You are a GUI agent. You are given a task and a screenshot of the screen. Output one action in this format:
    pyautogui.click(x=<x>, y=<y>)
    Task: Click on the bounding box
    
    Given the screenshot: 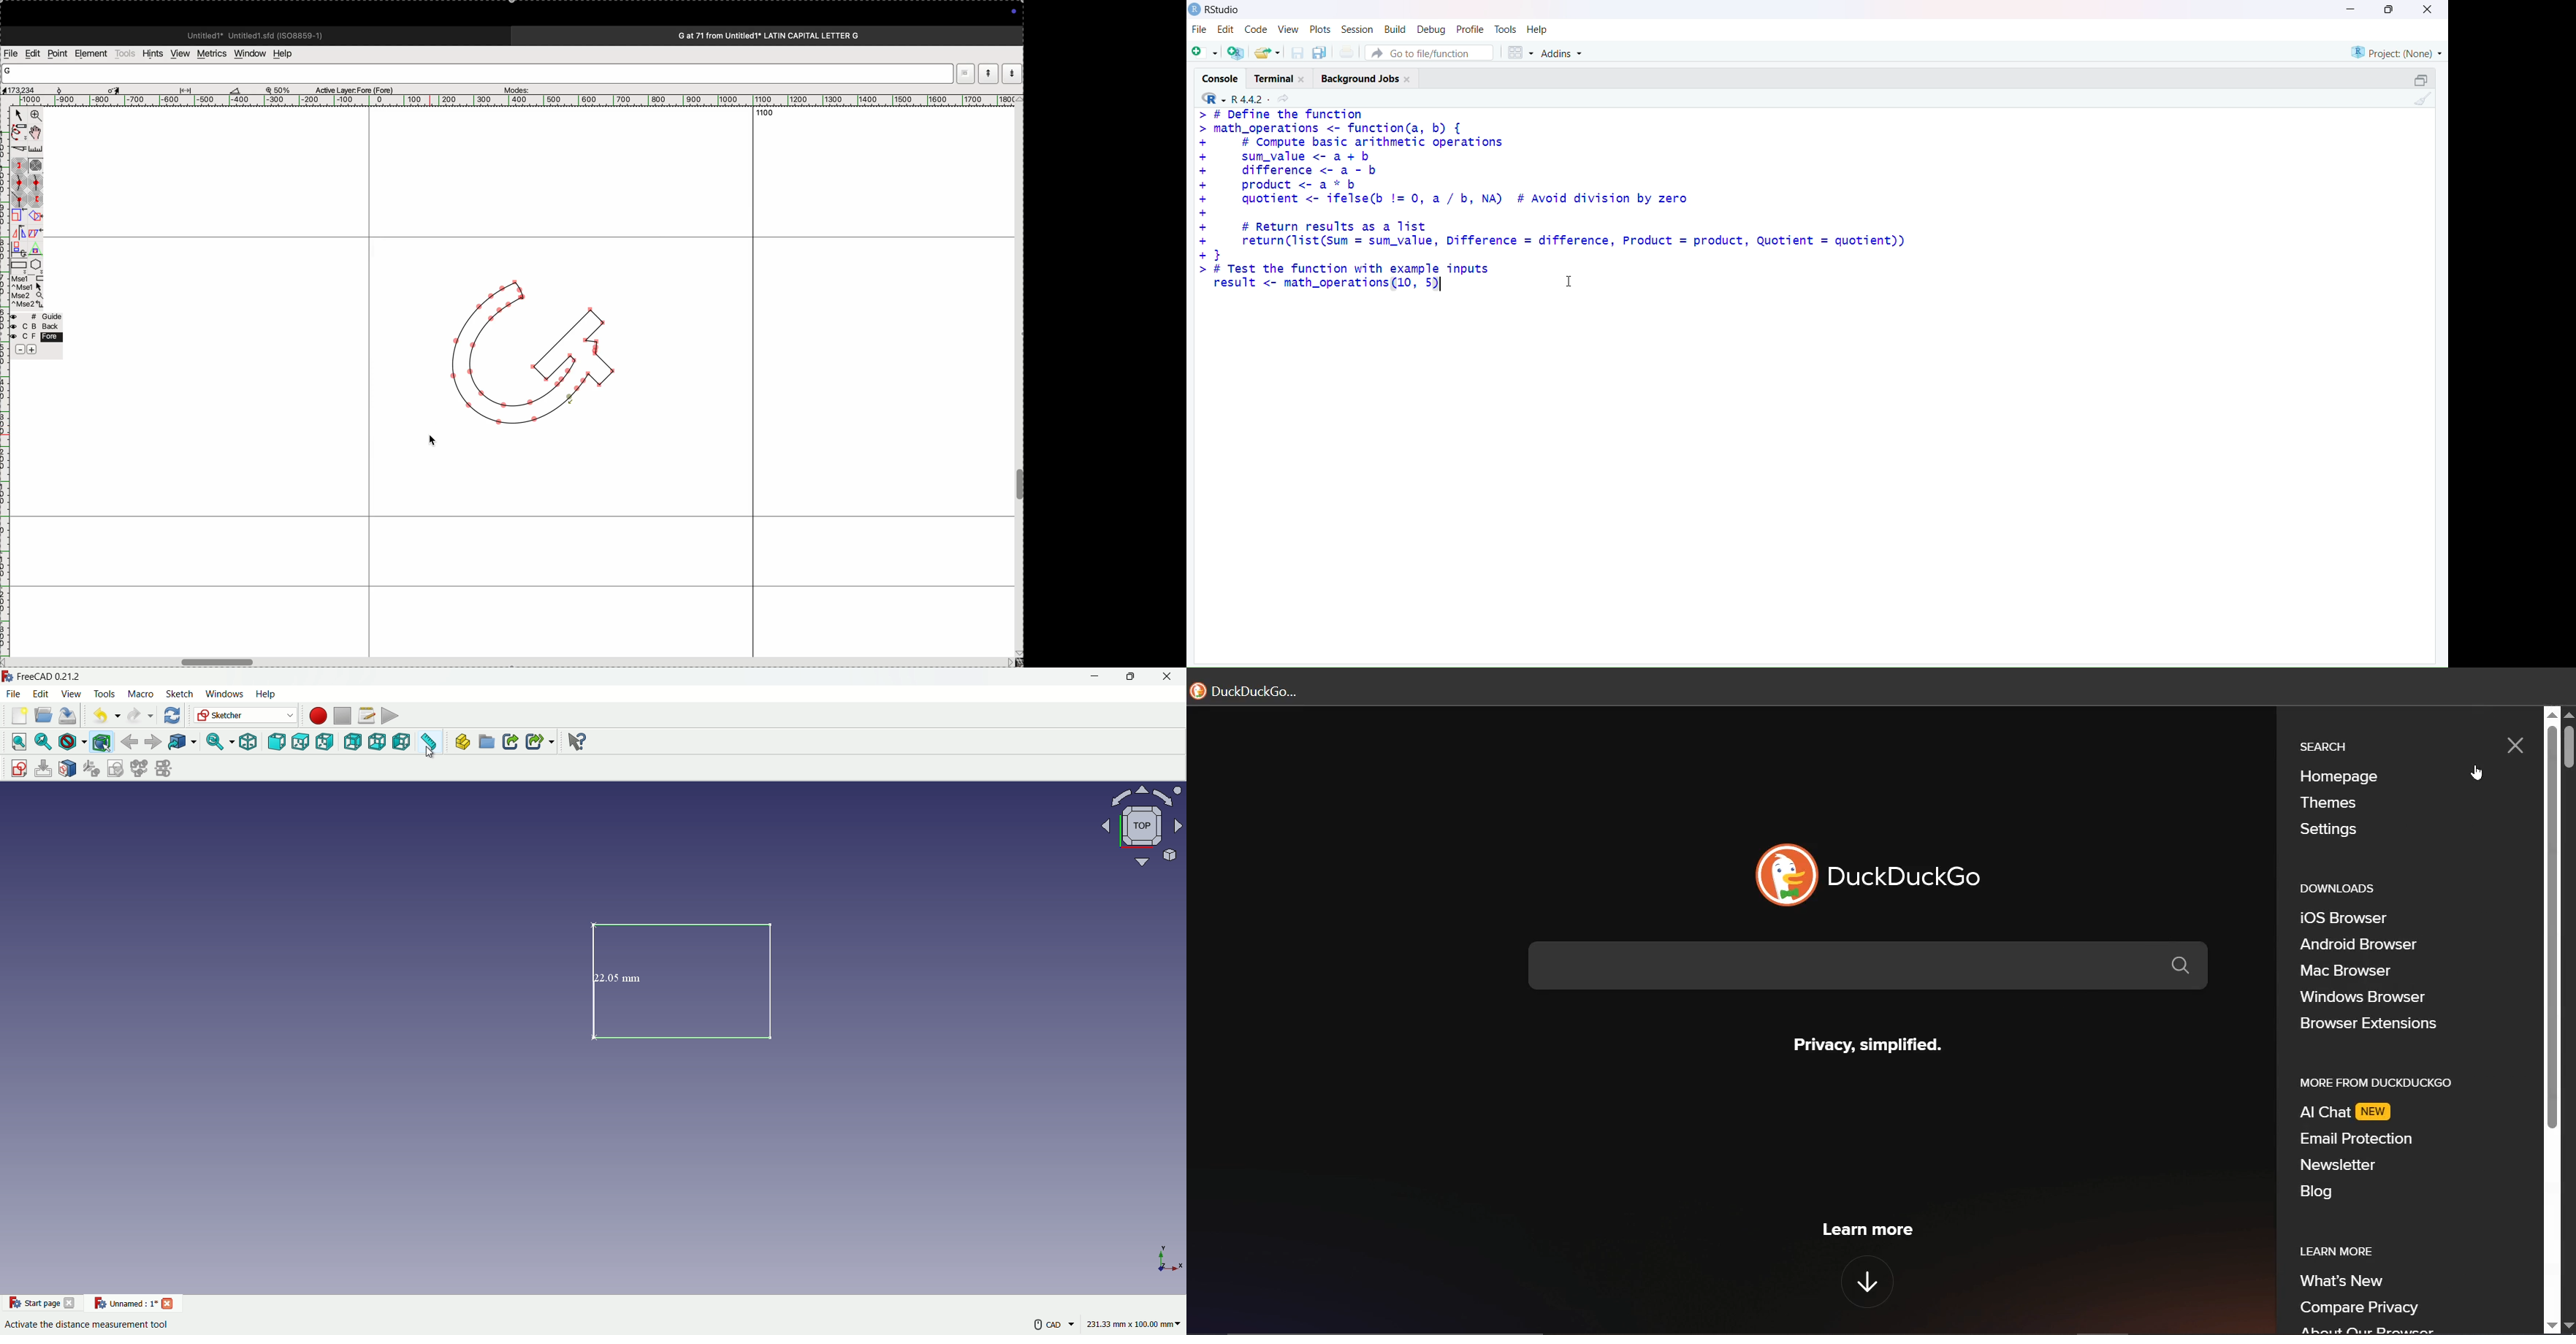 What is the action you would take?
    pyautogui.click(x=103, y=742)
    